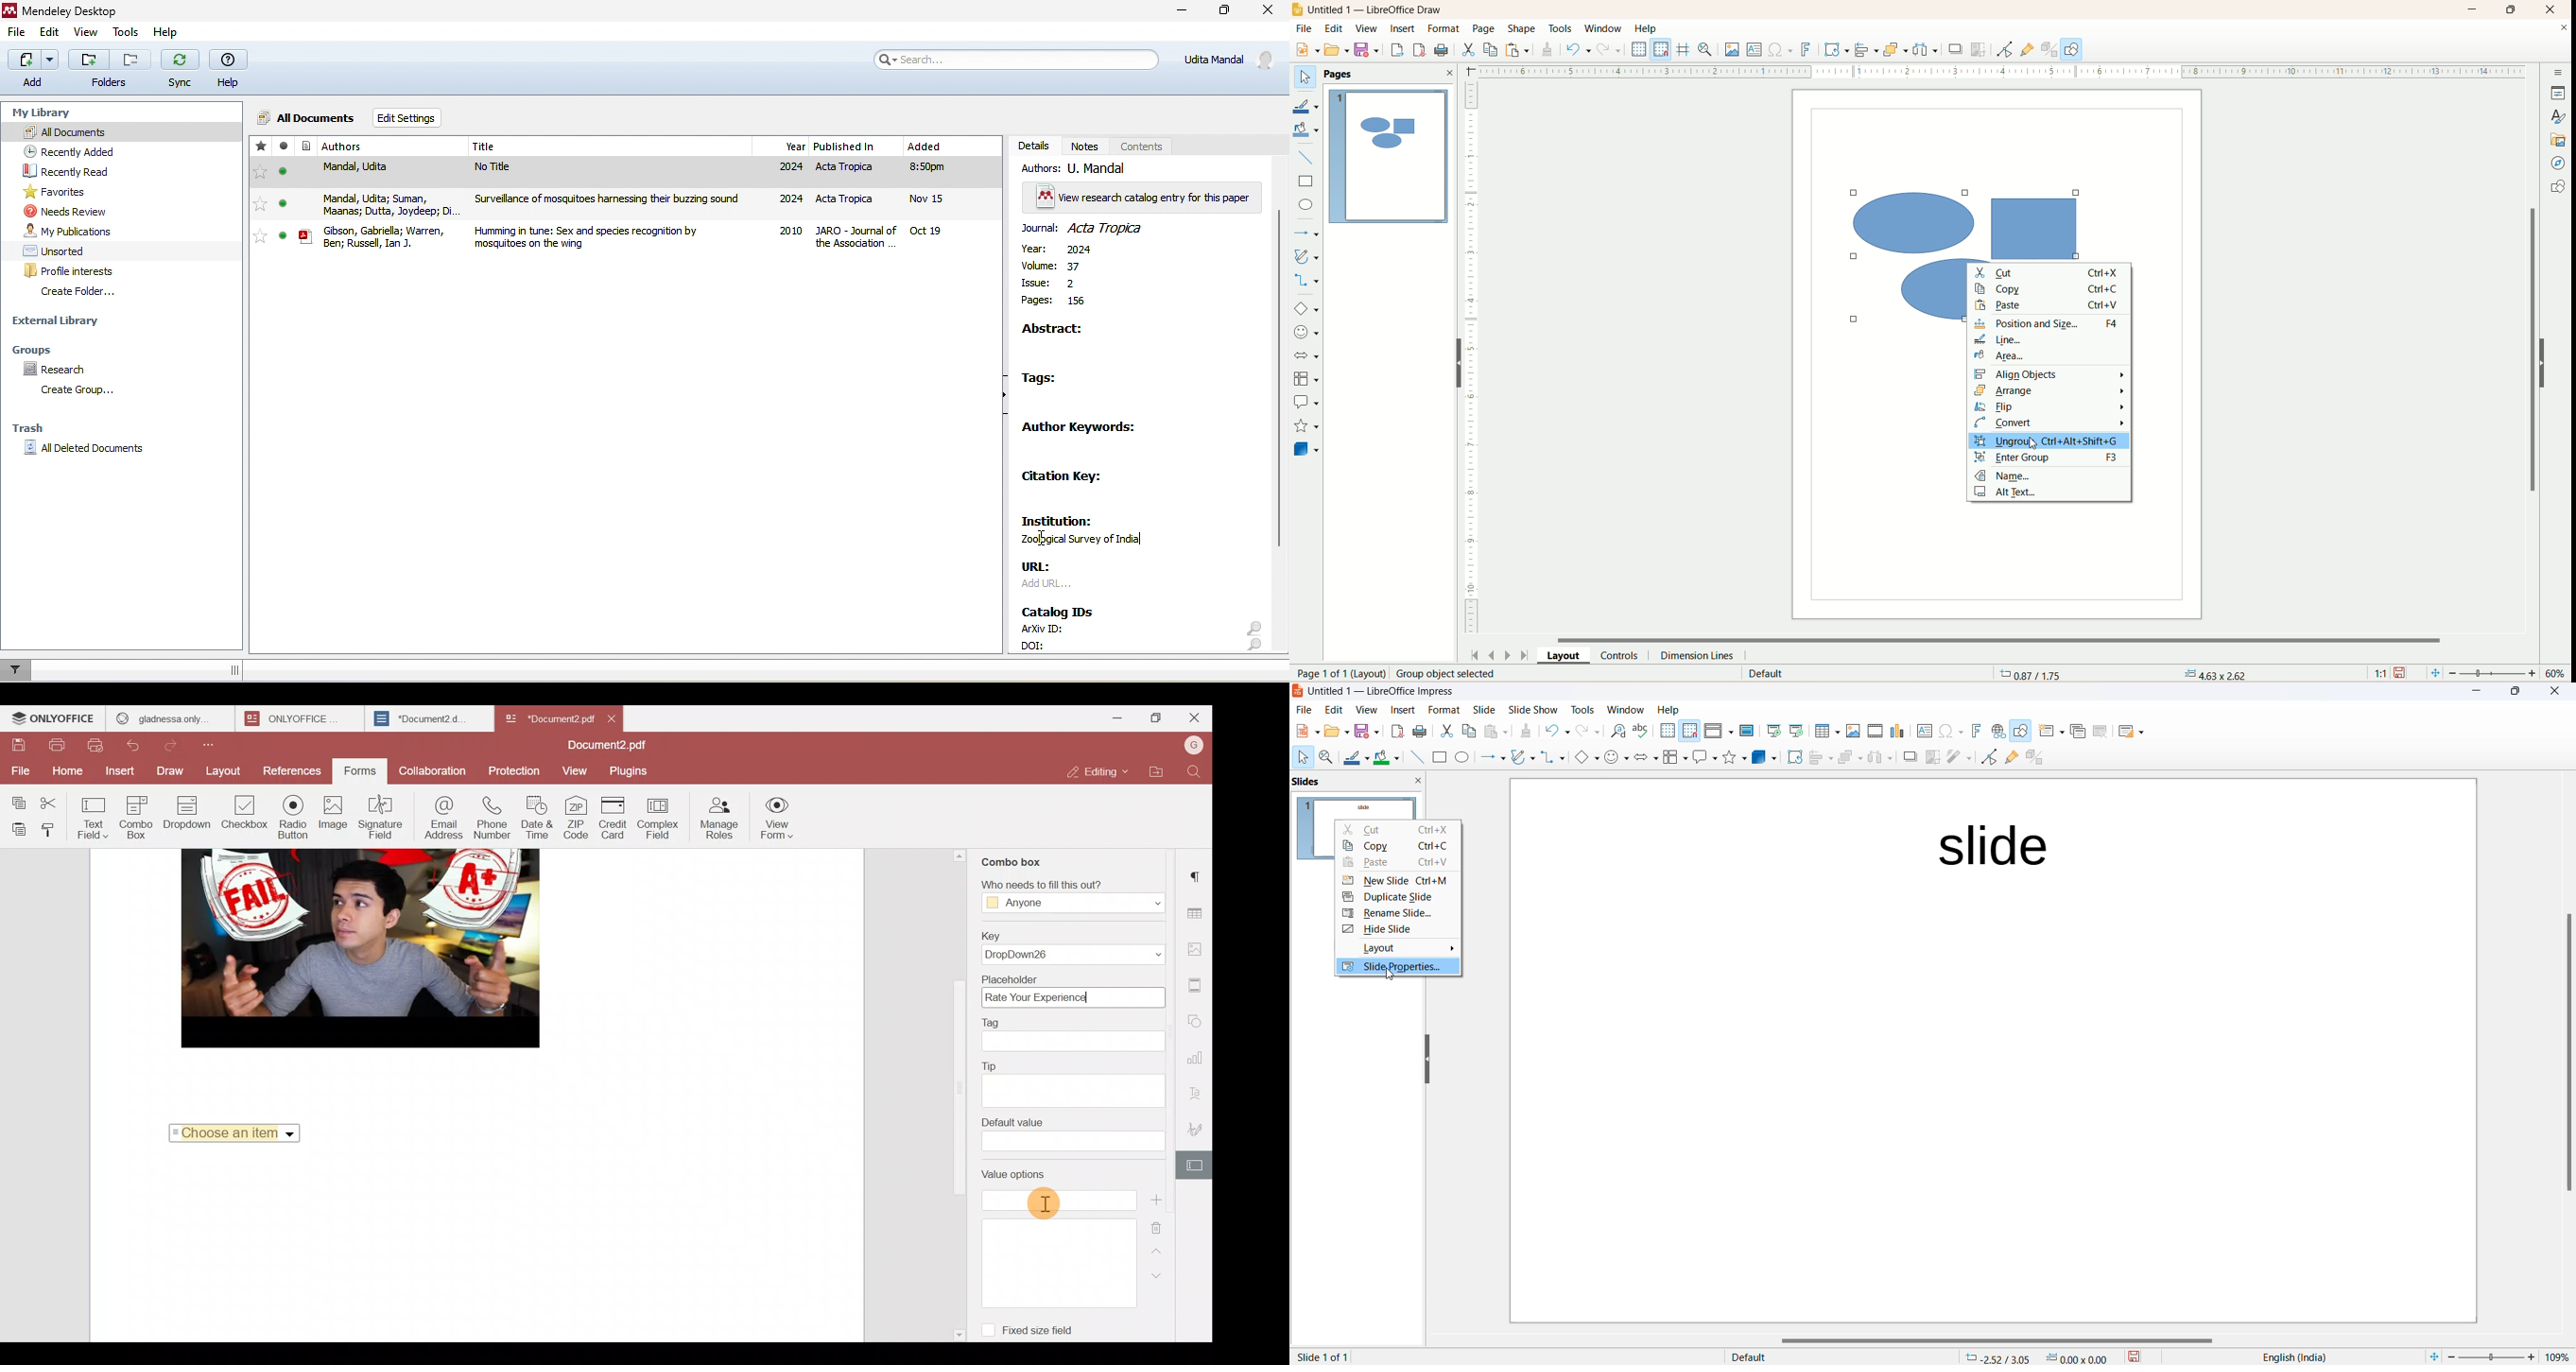 This screenshot has height=1372, width=2576. Describe the element at coordinates (612, 147) in the screenshot. I see `title` at that location.